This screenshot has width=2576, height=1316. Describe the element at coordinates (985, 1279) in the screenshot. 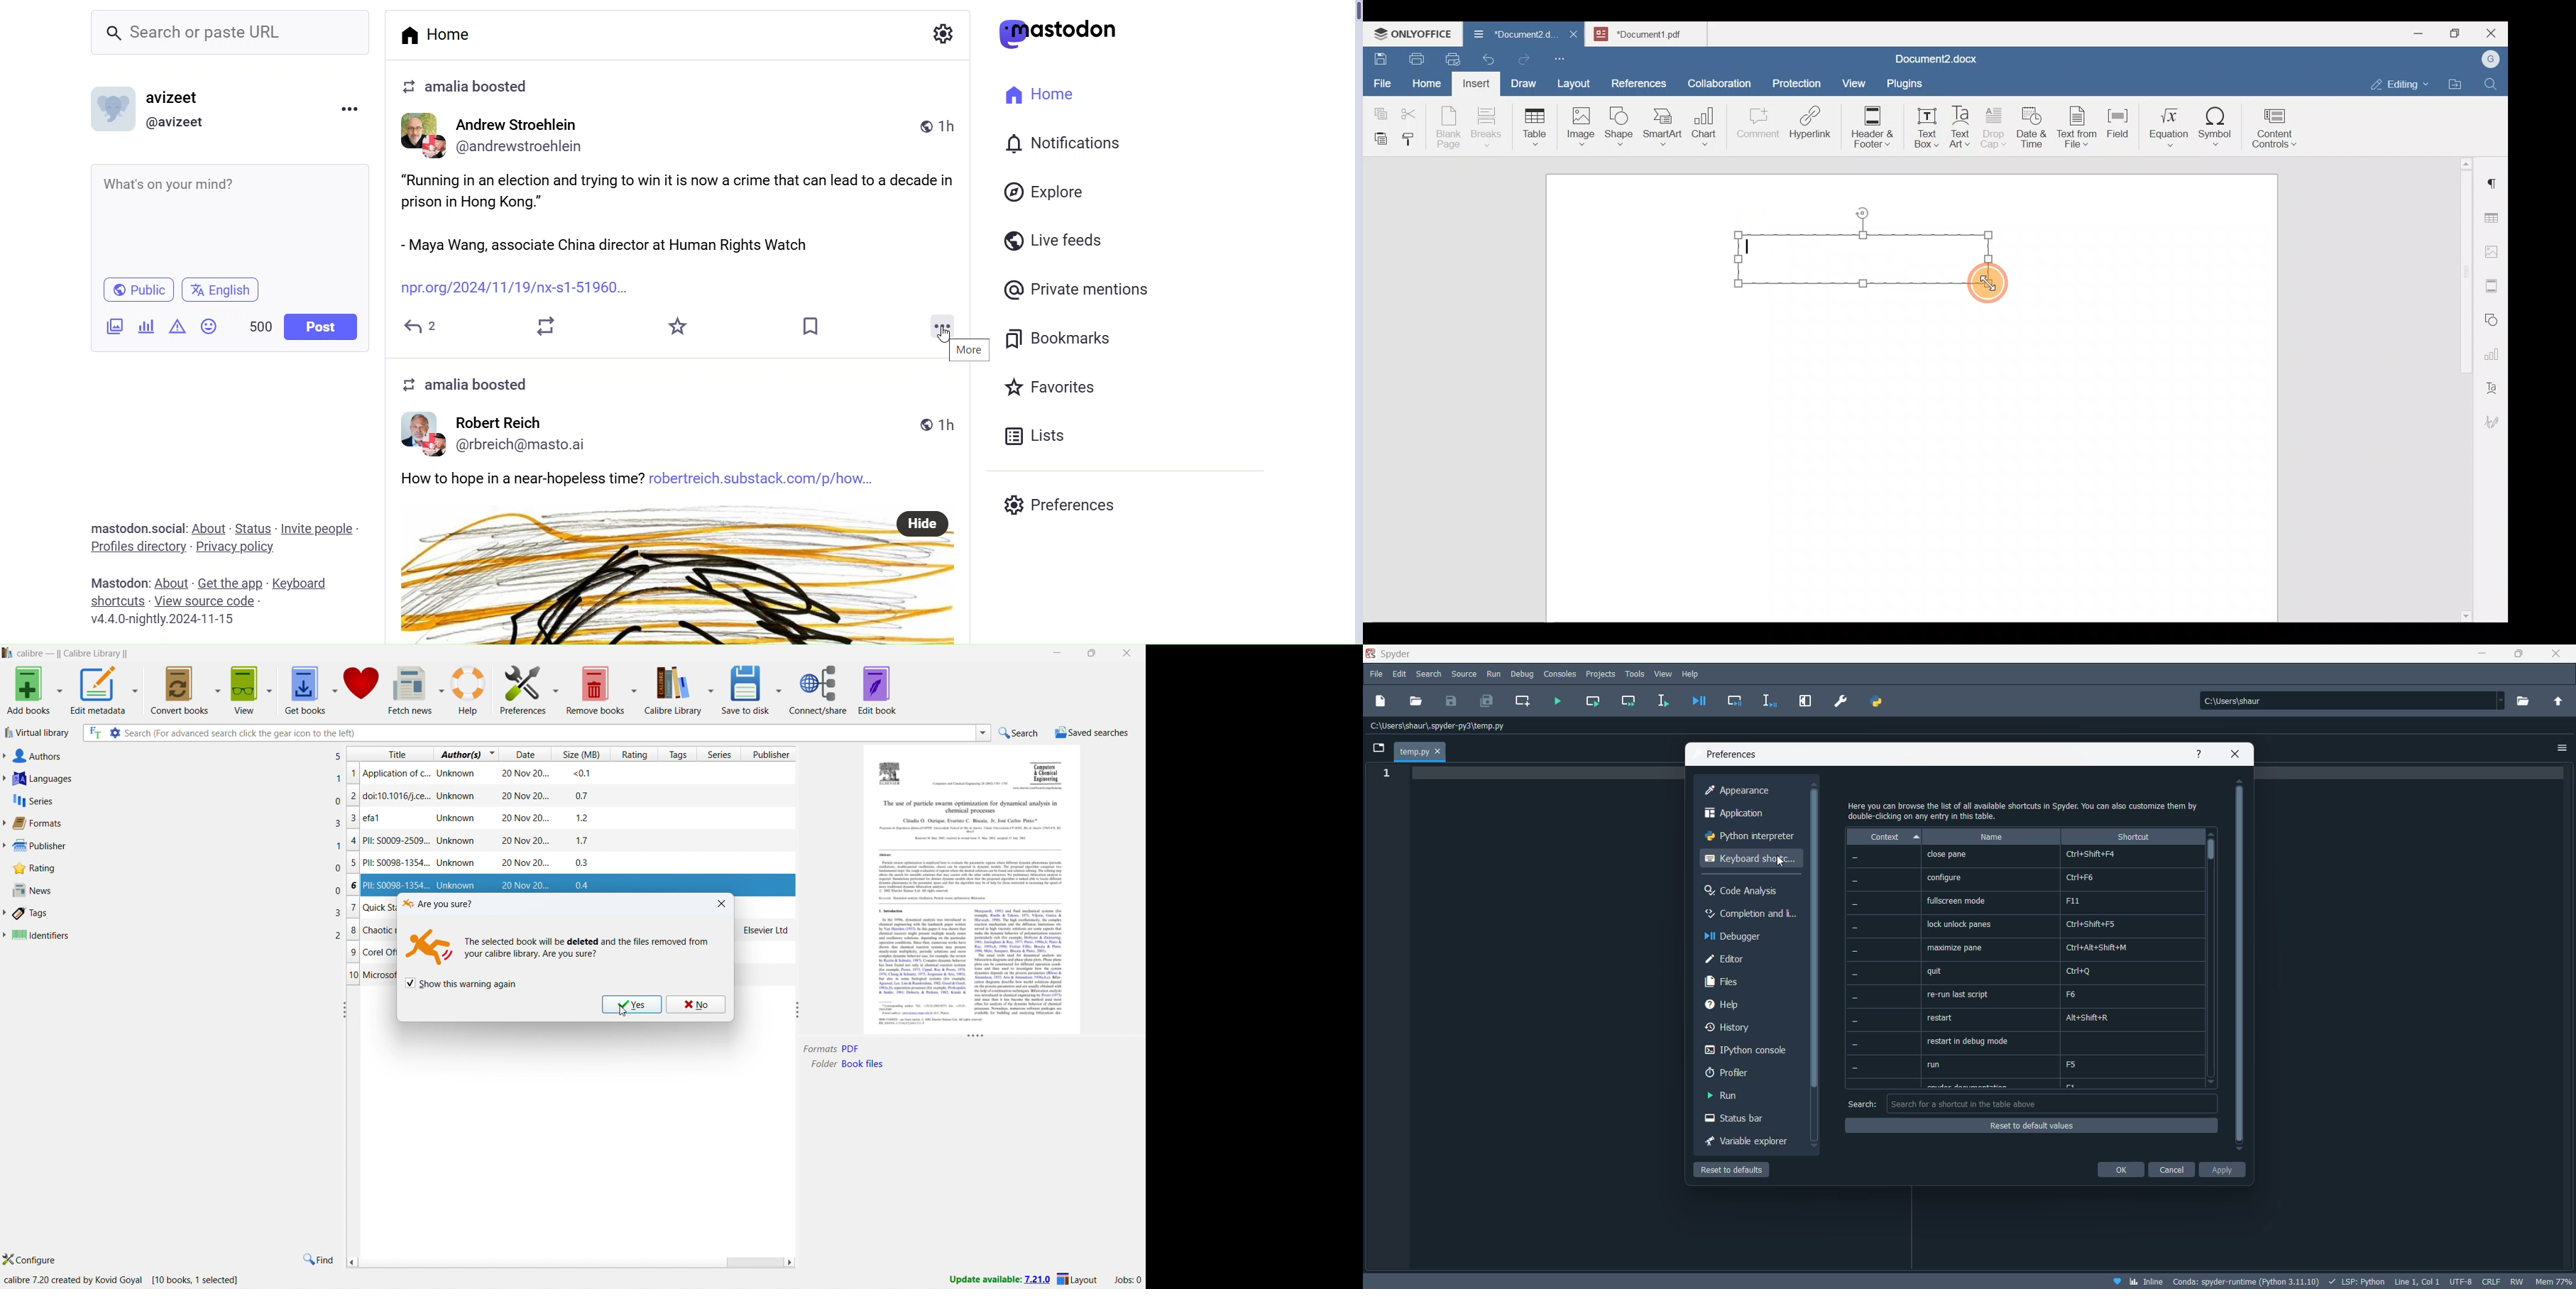

I see `Update available:` at that location.